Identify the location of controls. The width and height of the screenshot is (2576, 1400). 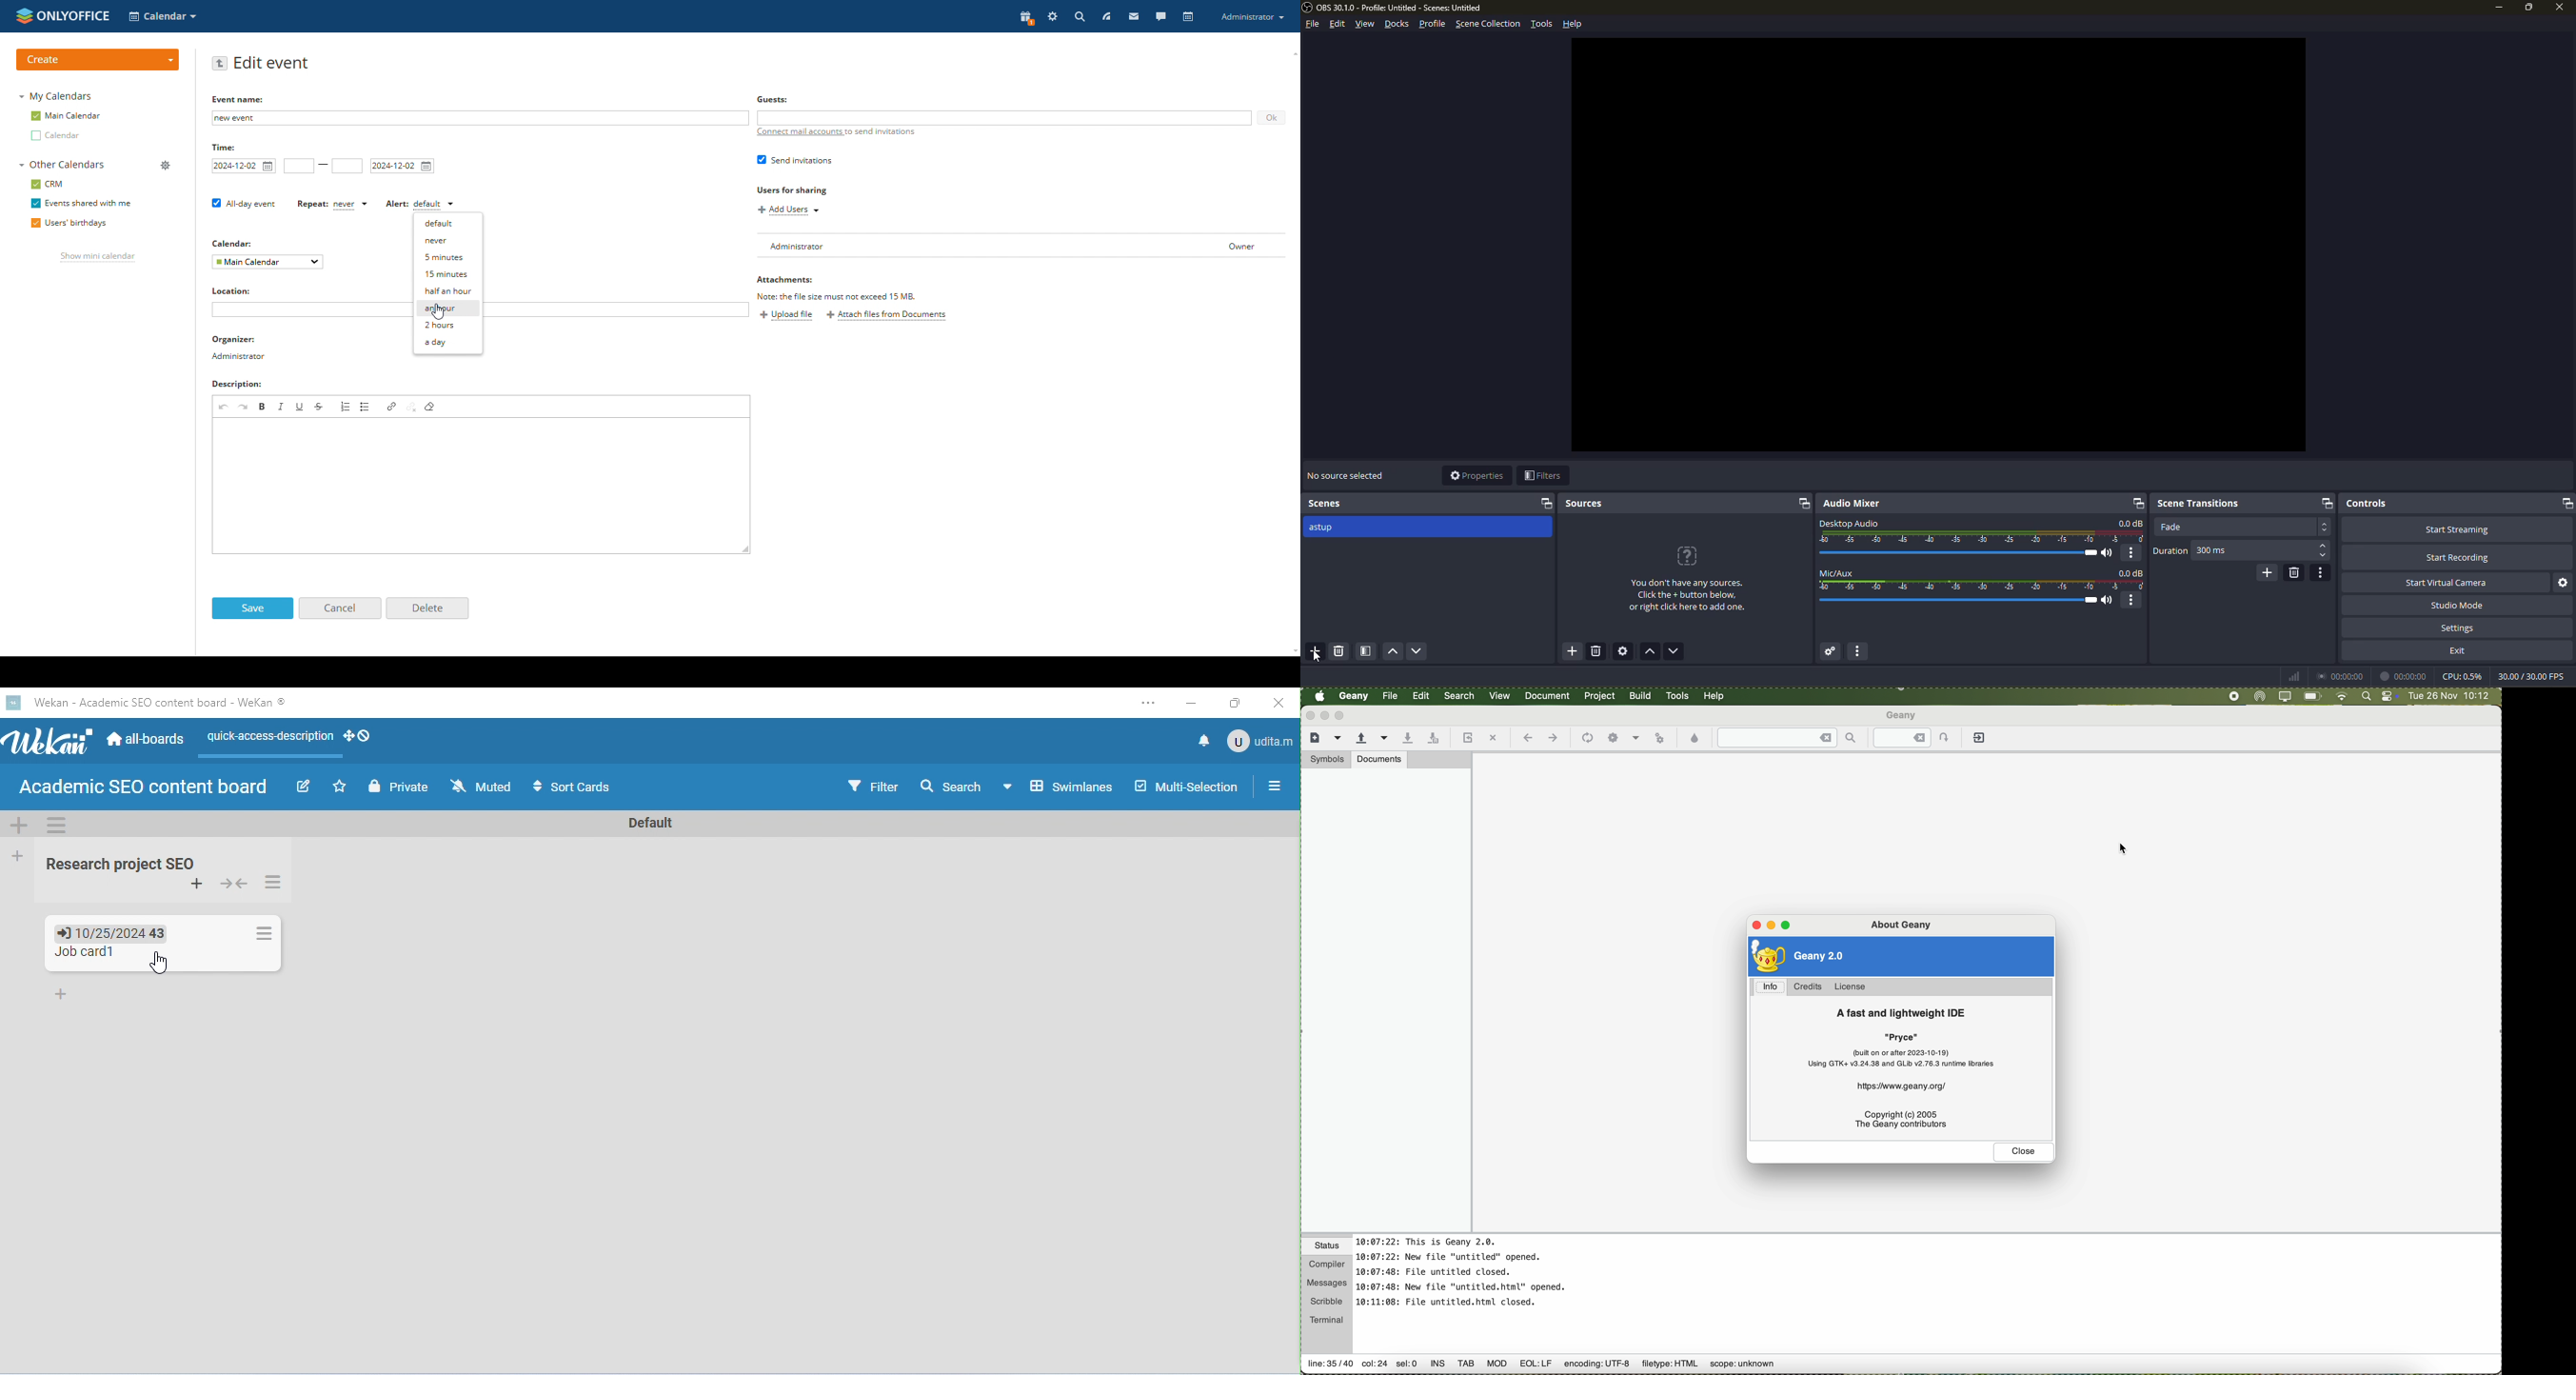
(2367, 503).